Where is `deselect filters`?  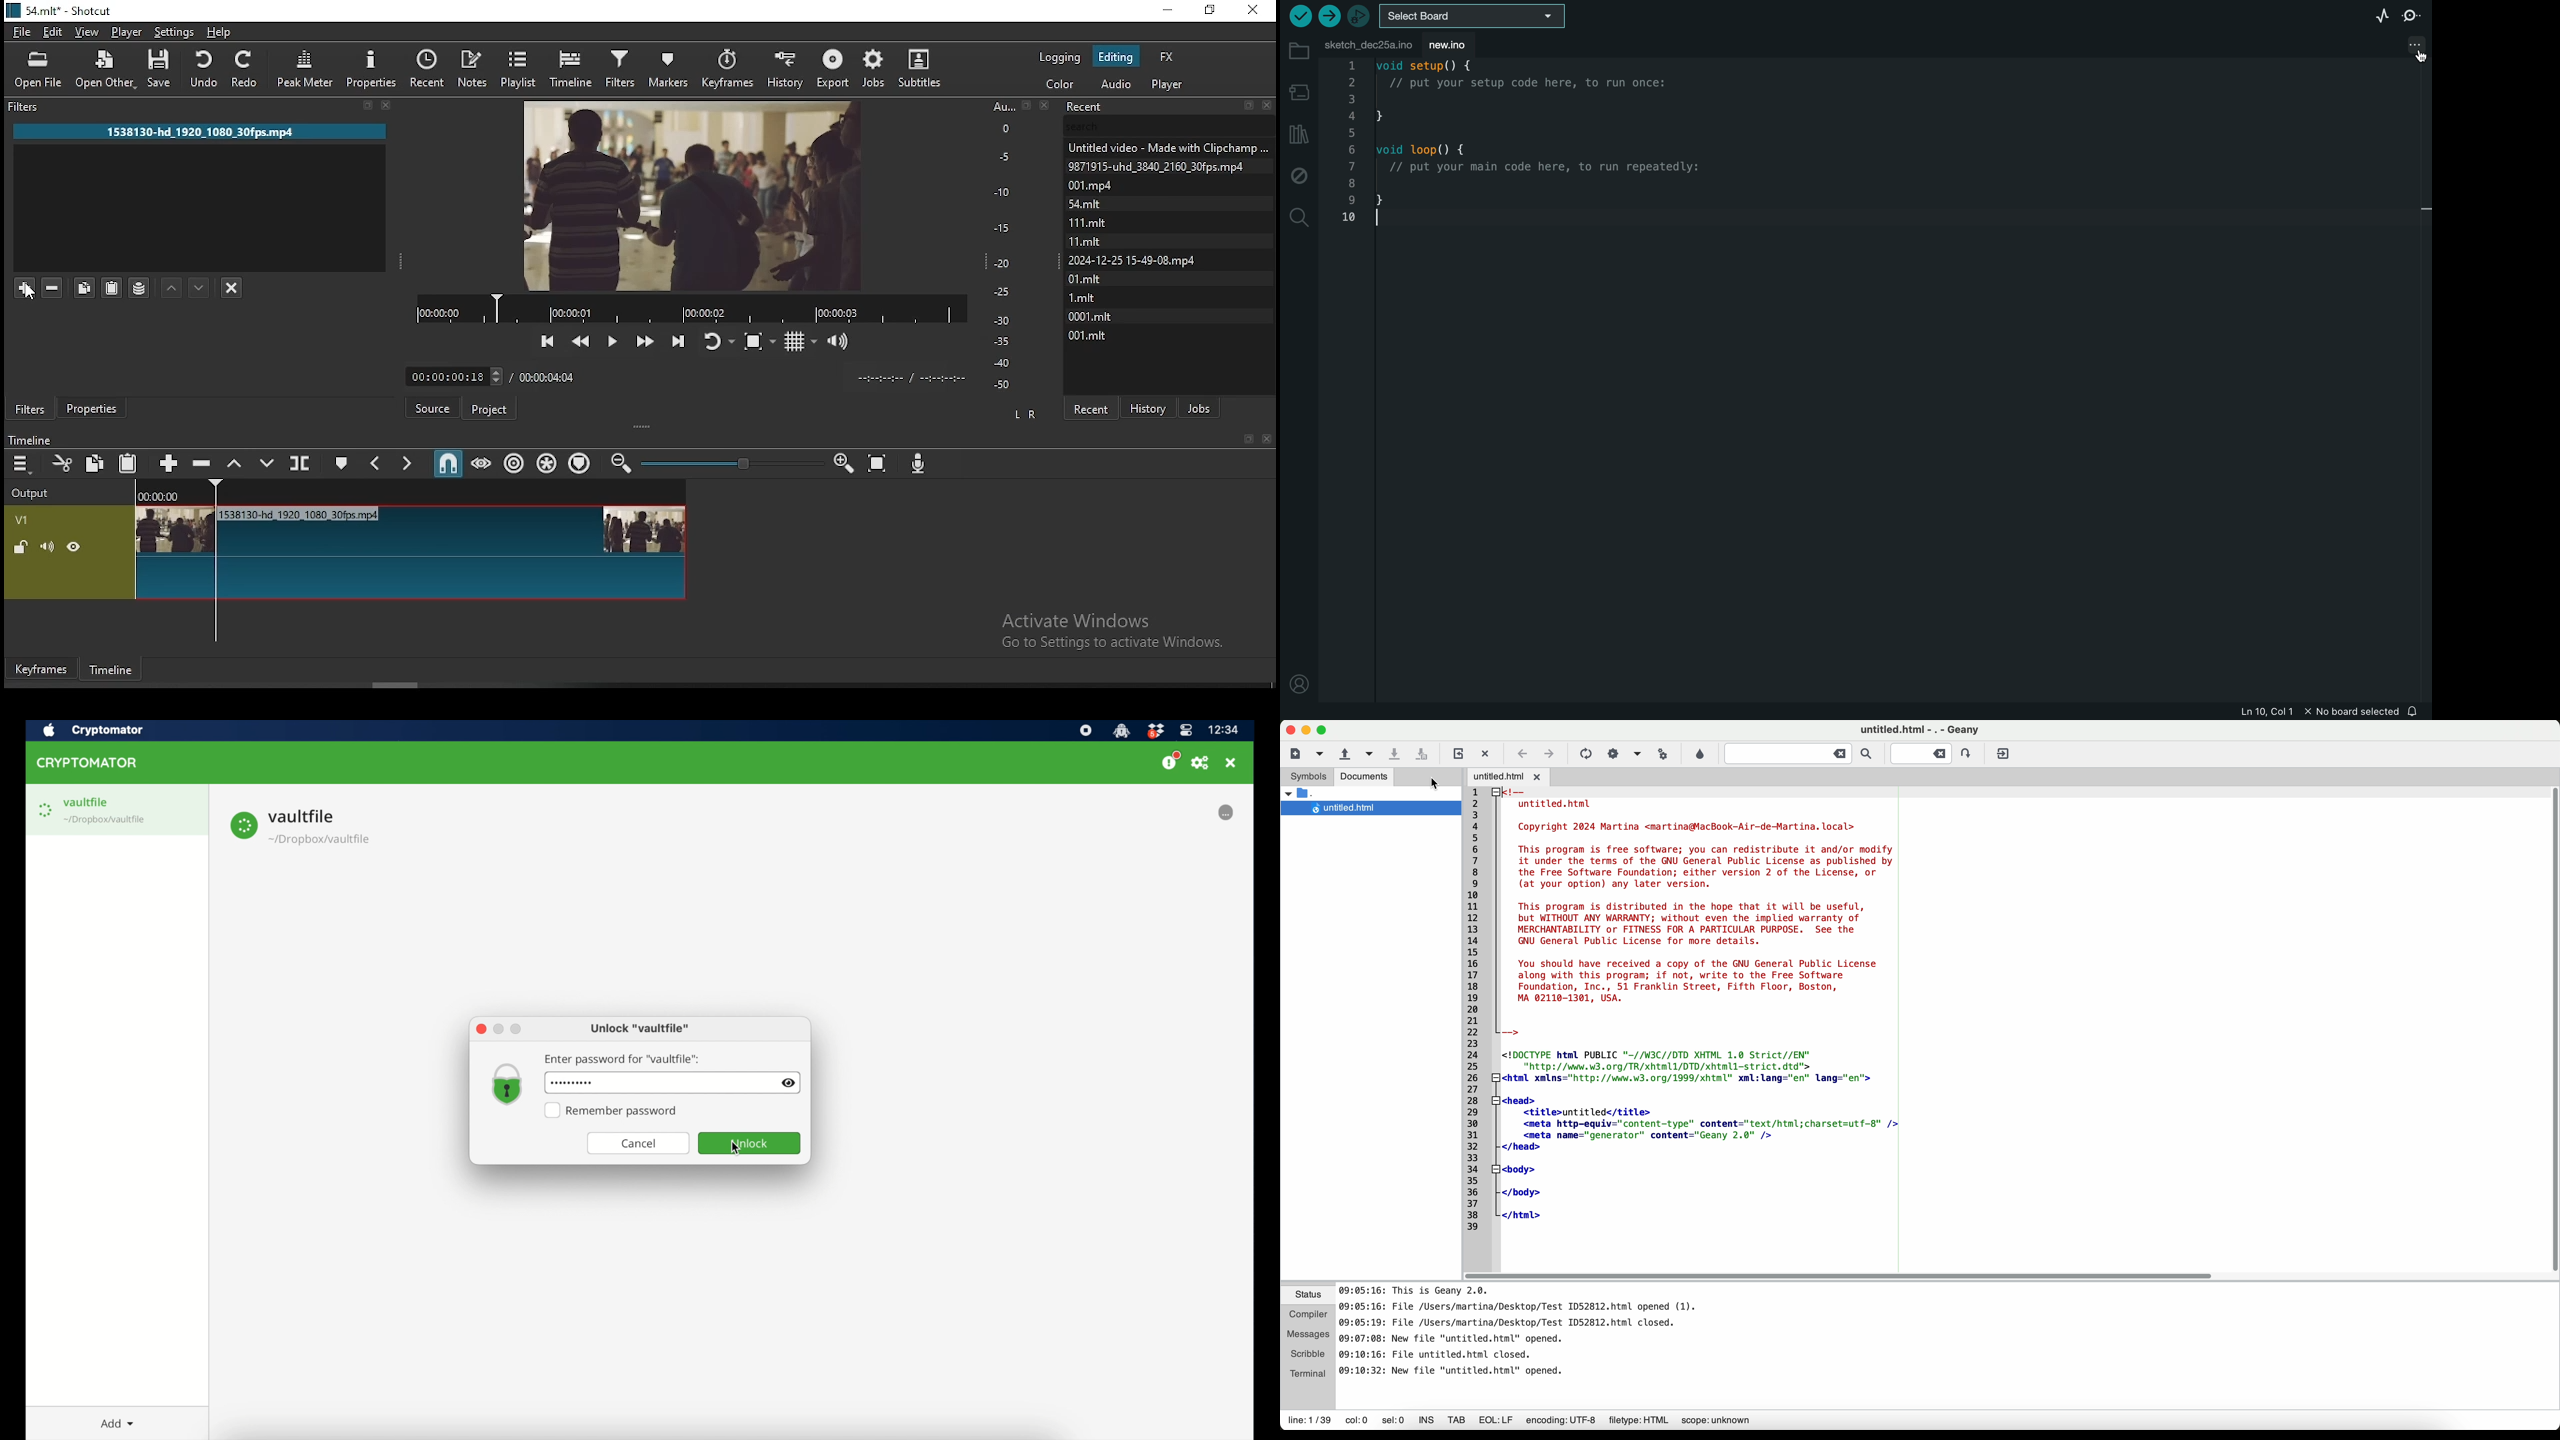
deselect filters is located at coordinates (231, 285).